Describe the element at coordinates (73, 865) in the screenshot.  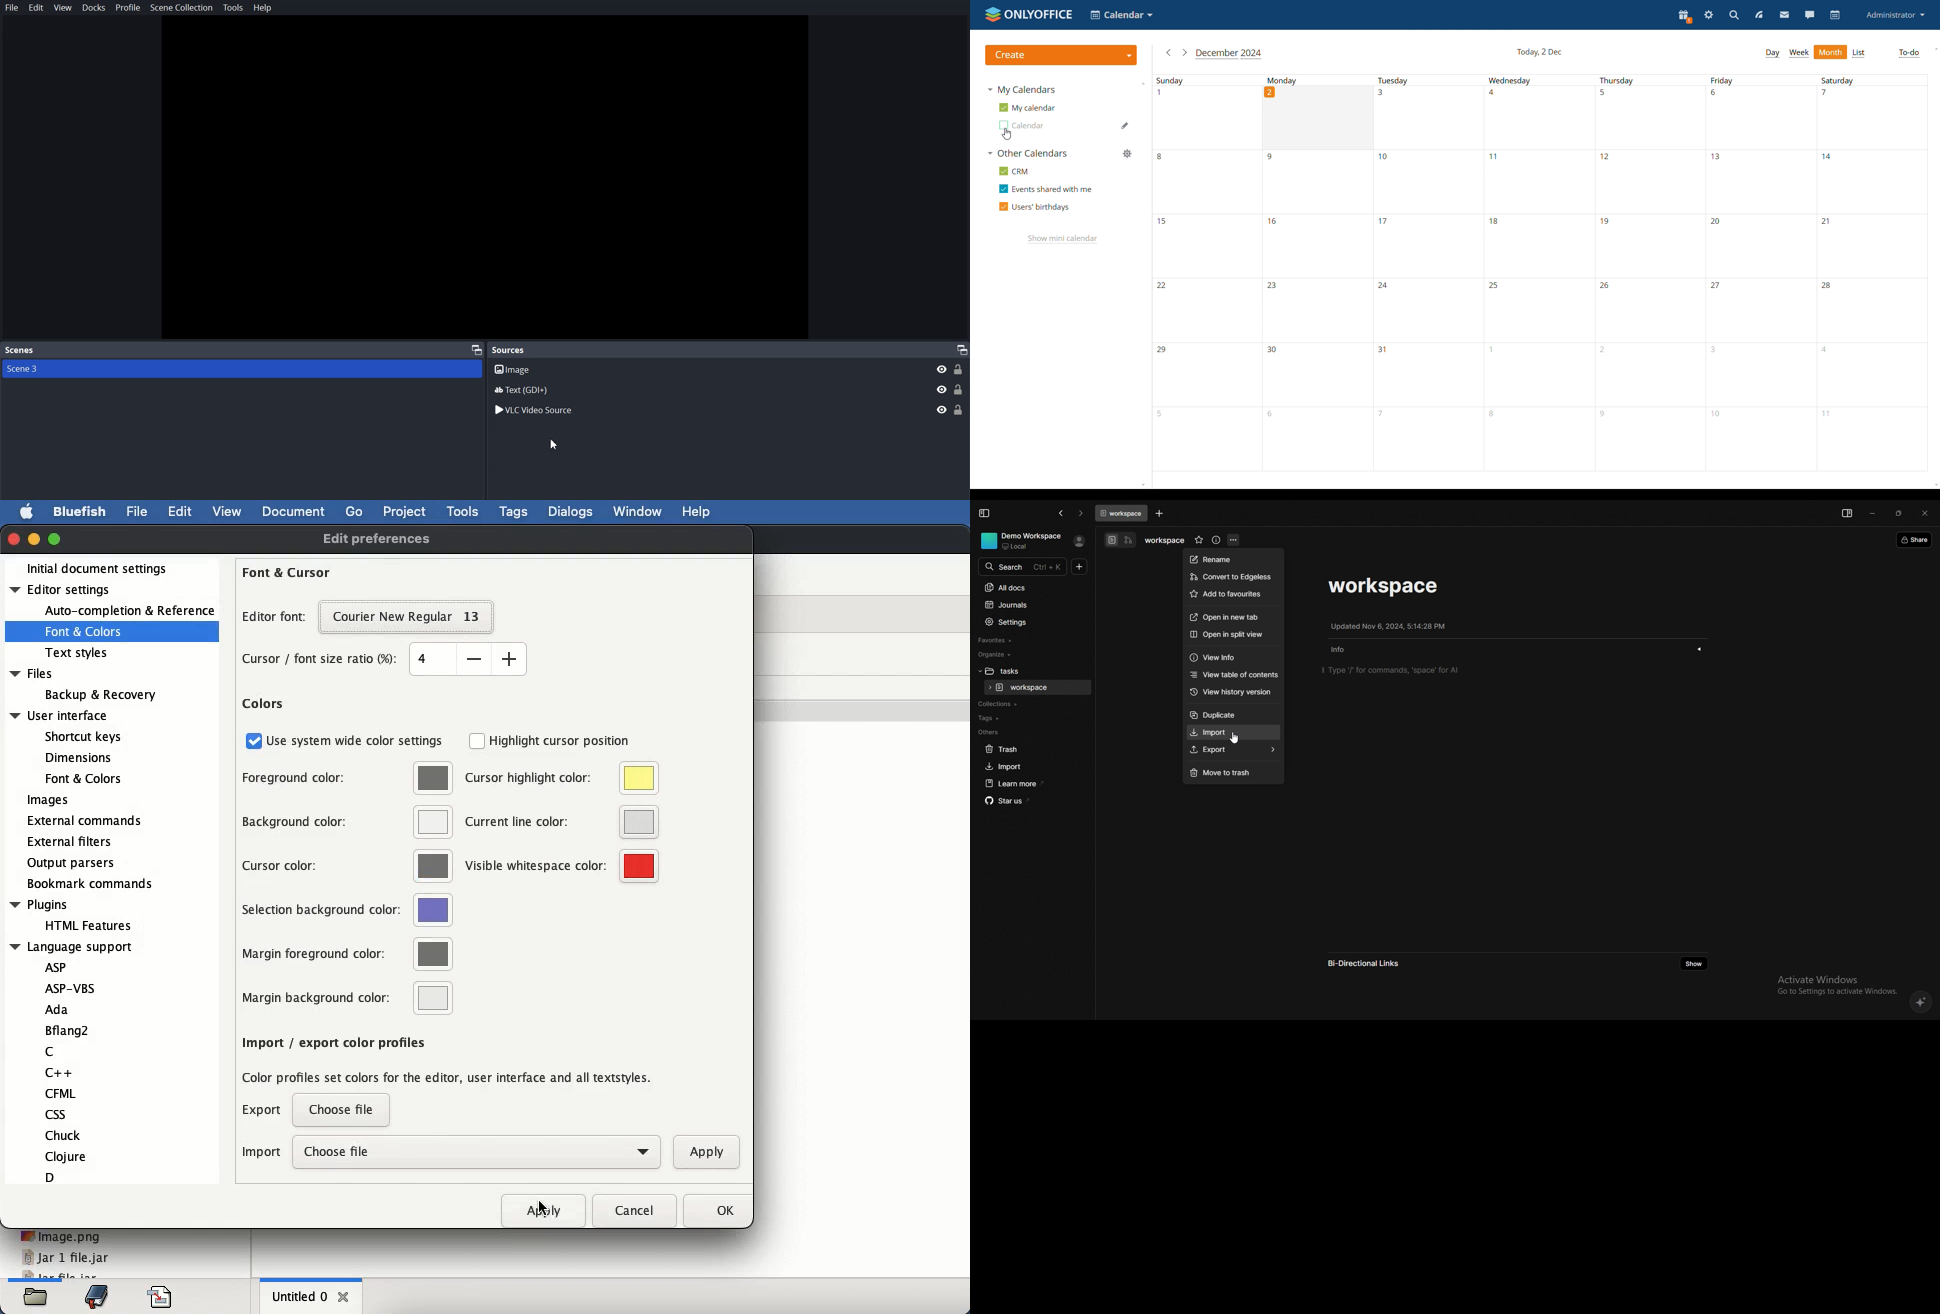
I see `output parsers` at that location.